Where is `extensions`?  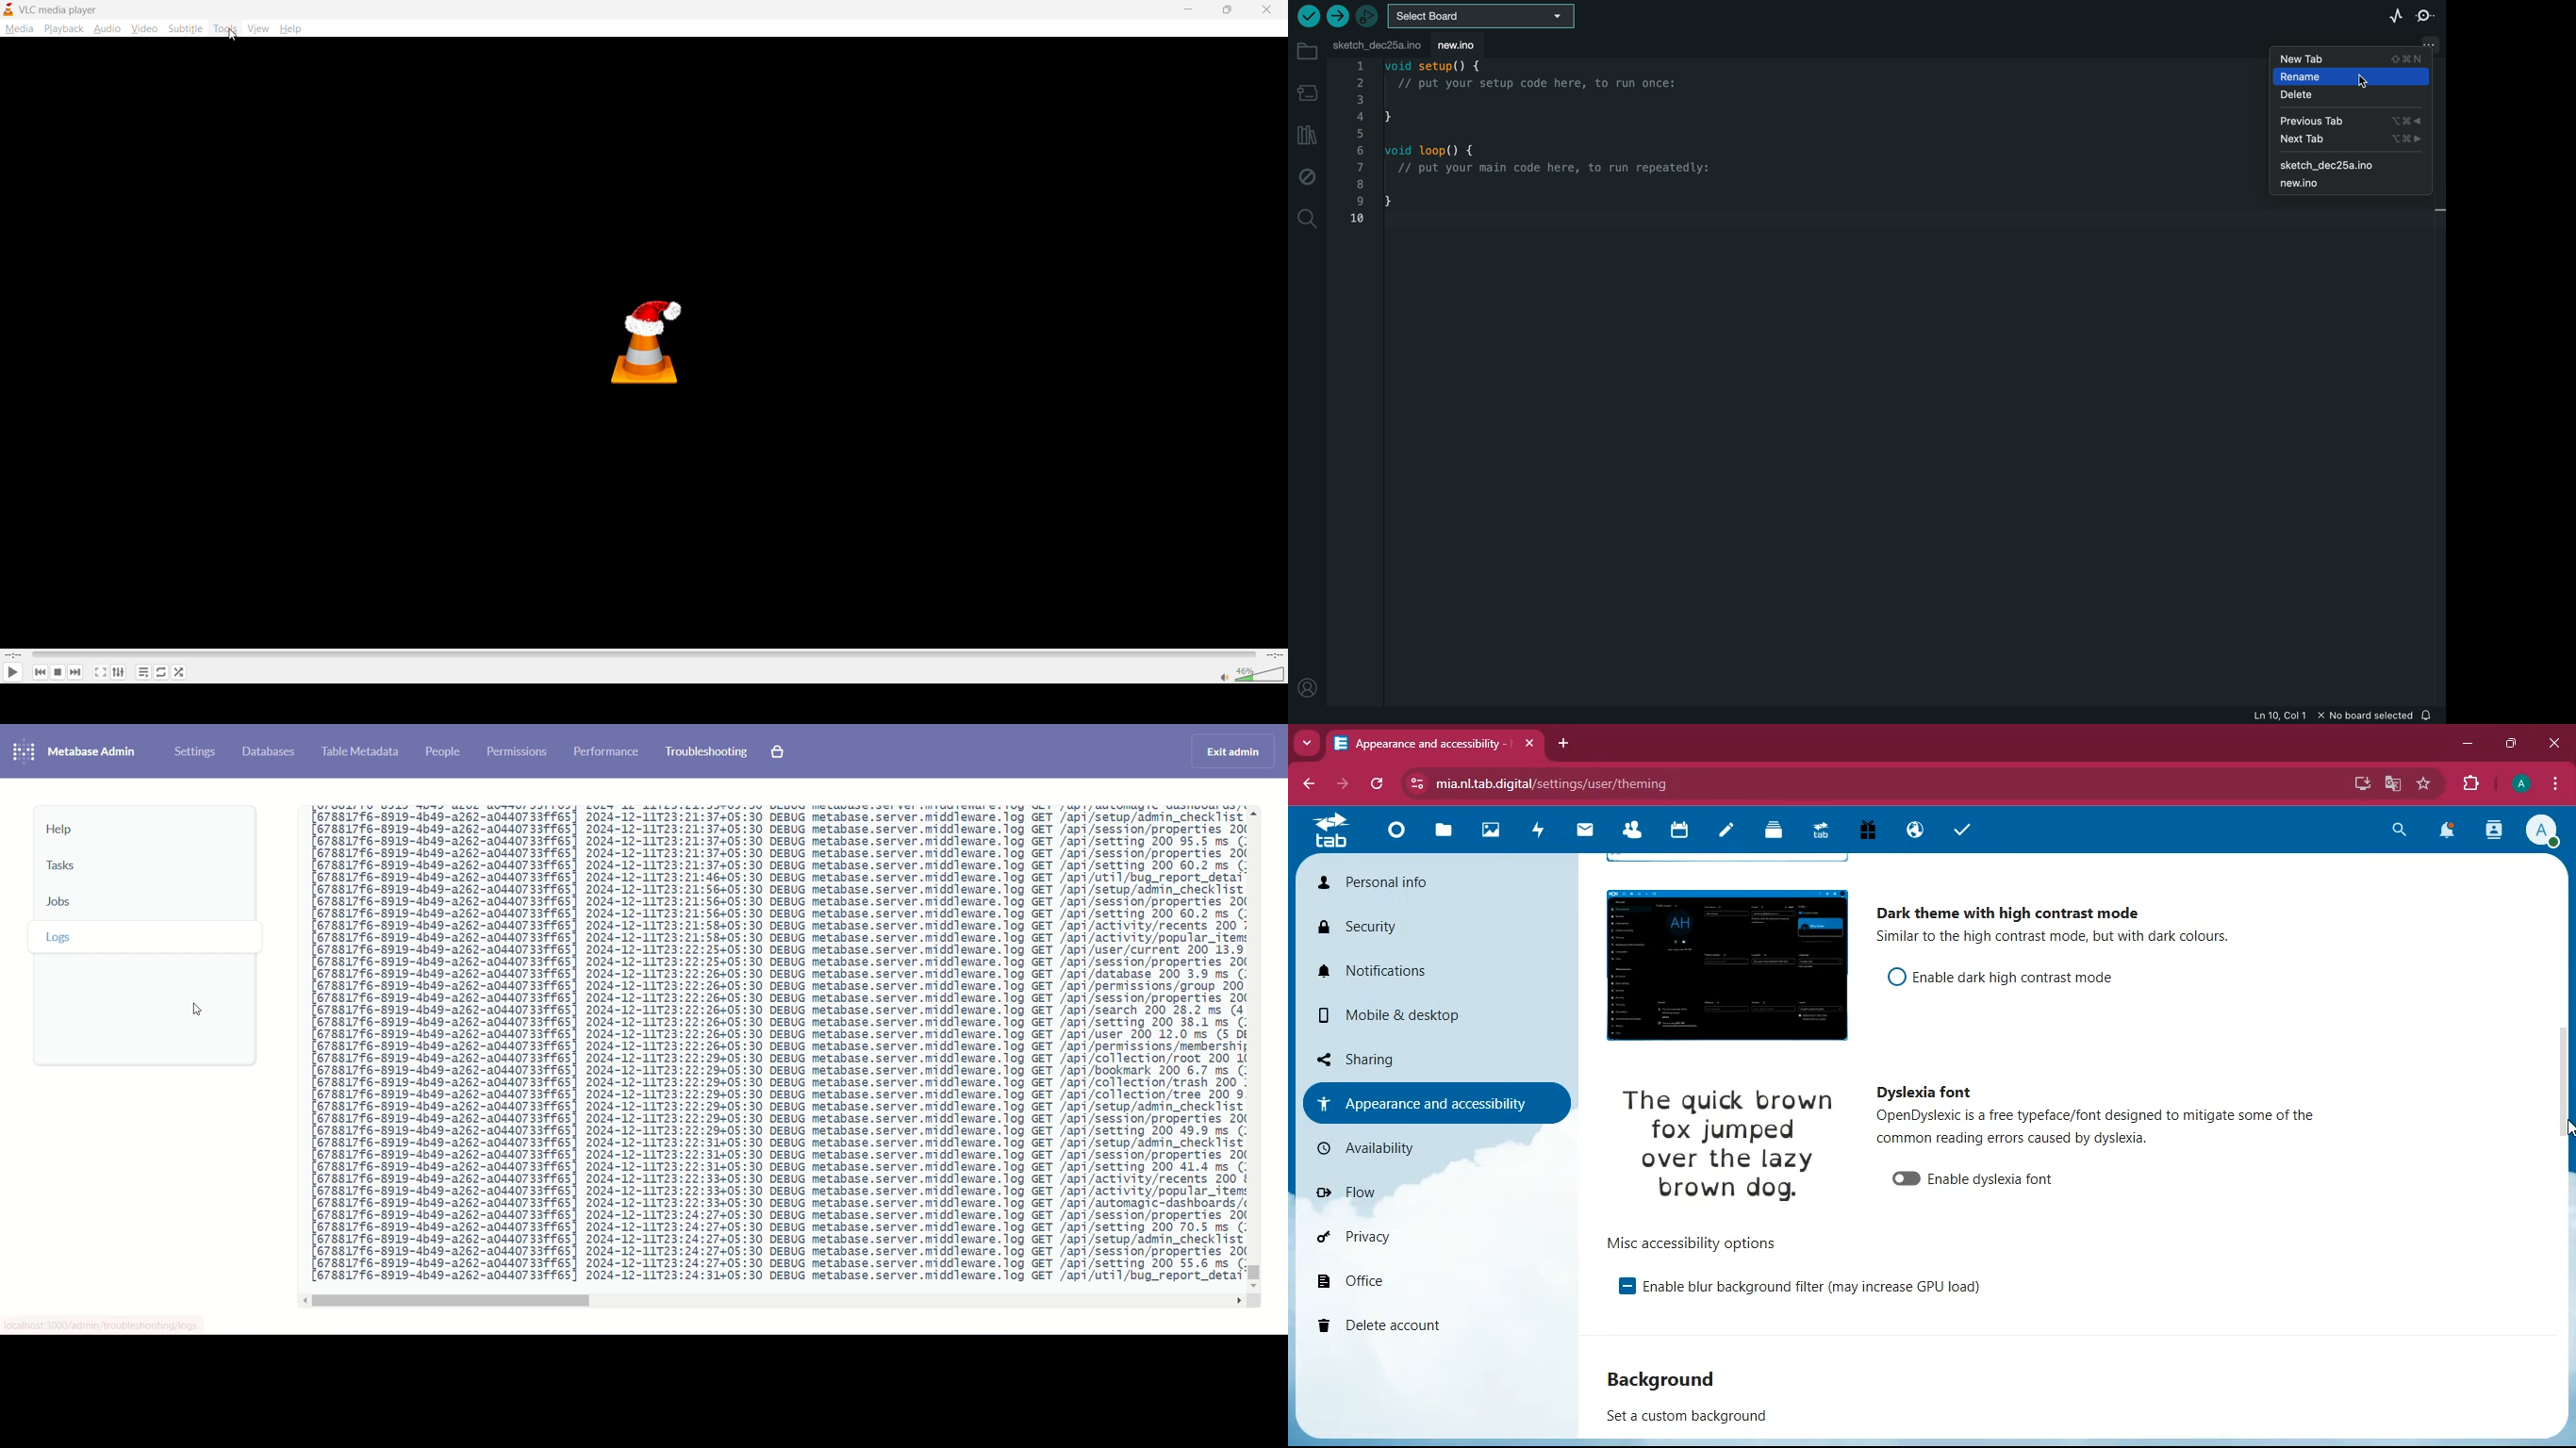
extensions is located at coordinates (2471, 784).